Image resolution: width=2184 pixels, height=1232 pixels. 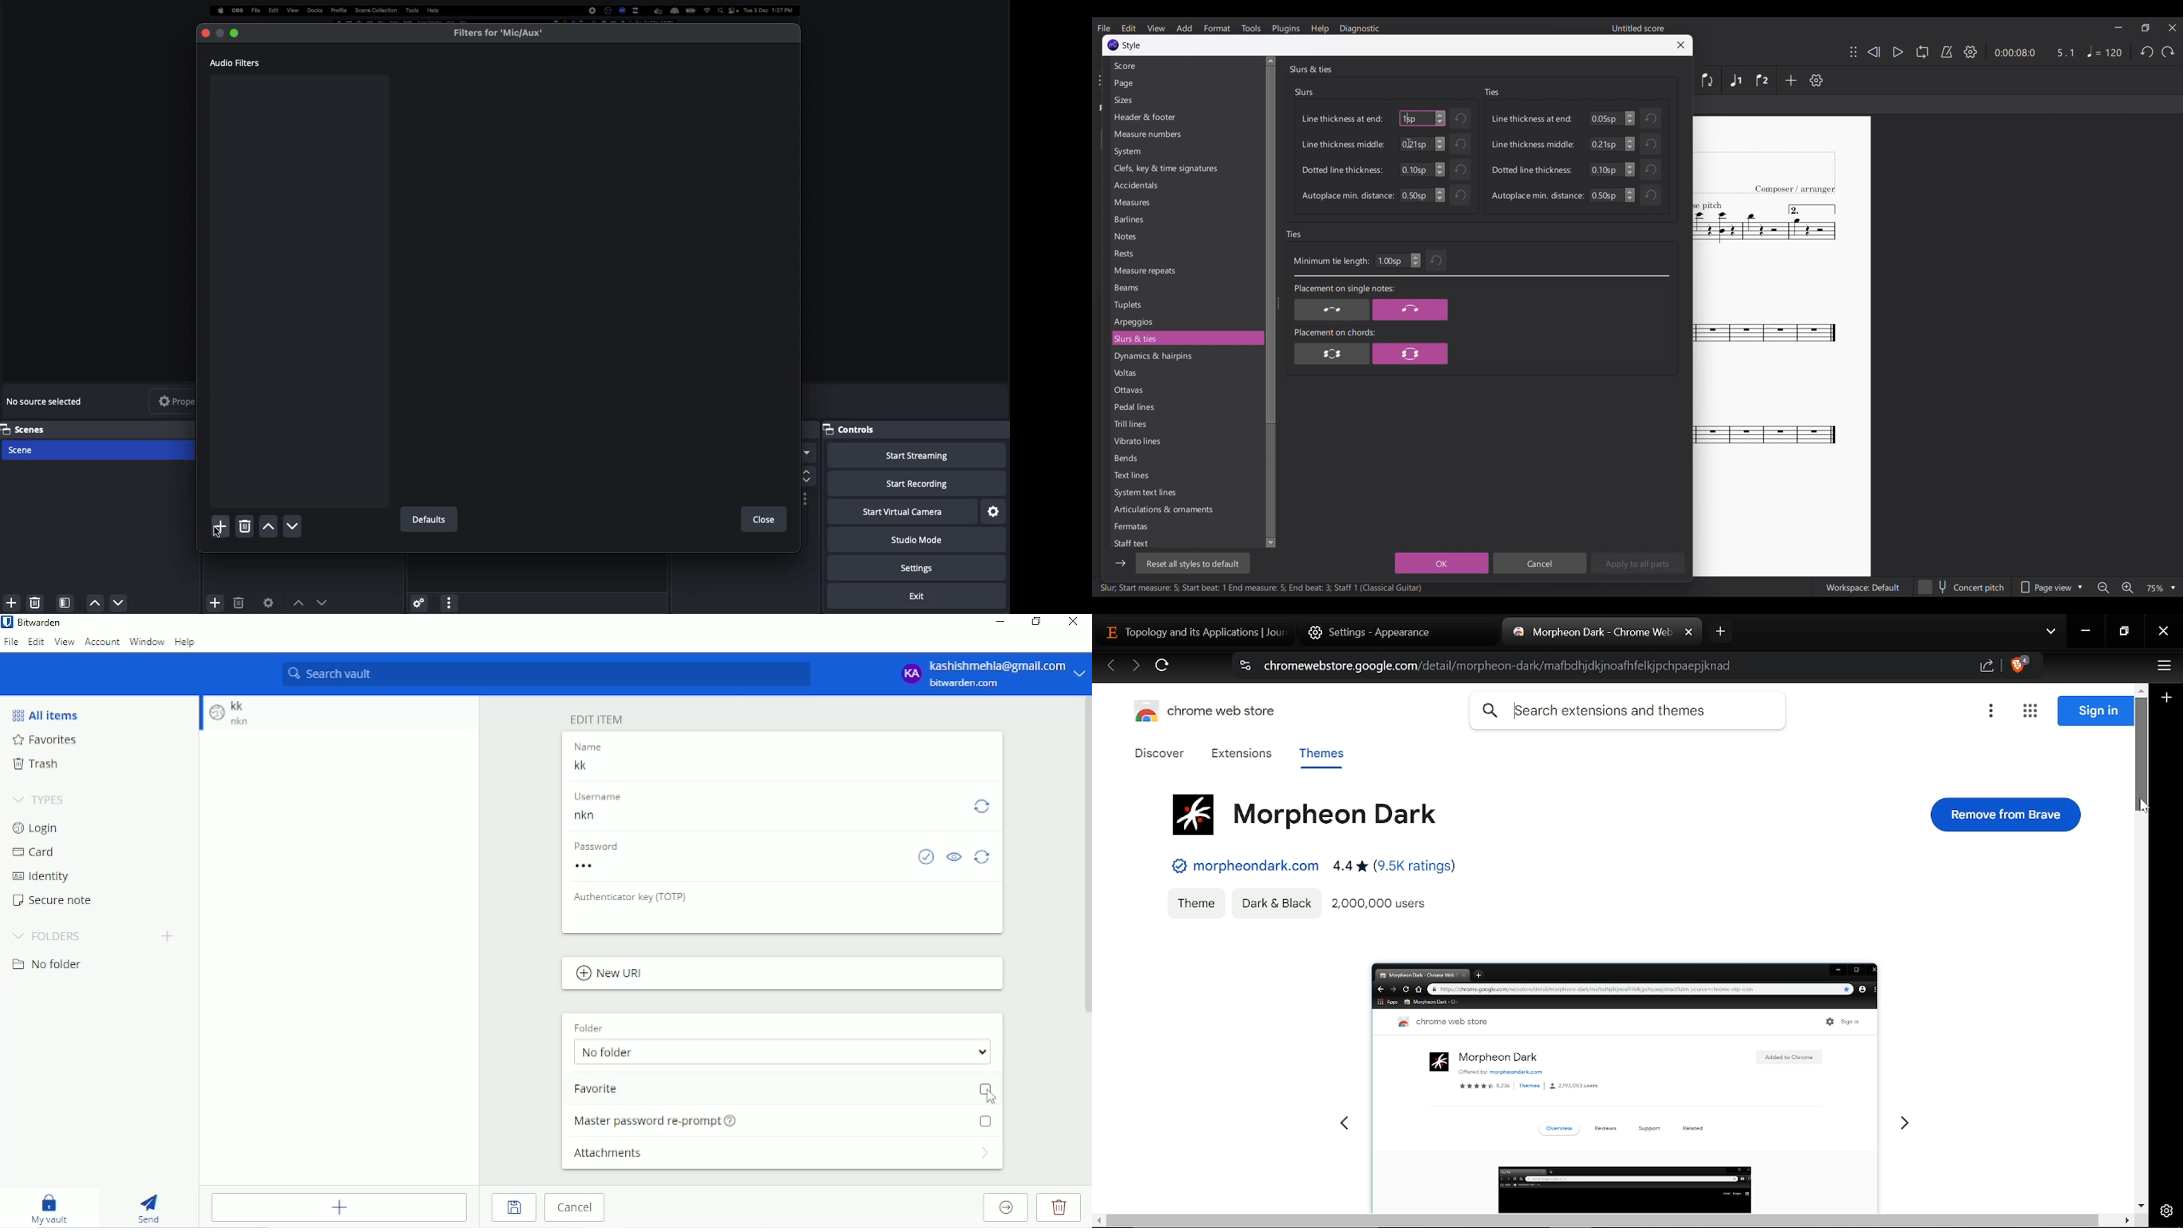 What do you see at coordinates (1343, 144) in the screenshot?
I see `Line thickness middle` at bounding box center [1343, 144].